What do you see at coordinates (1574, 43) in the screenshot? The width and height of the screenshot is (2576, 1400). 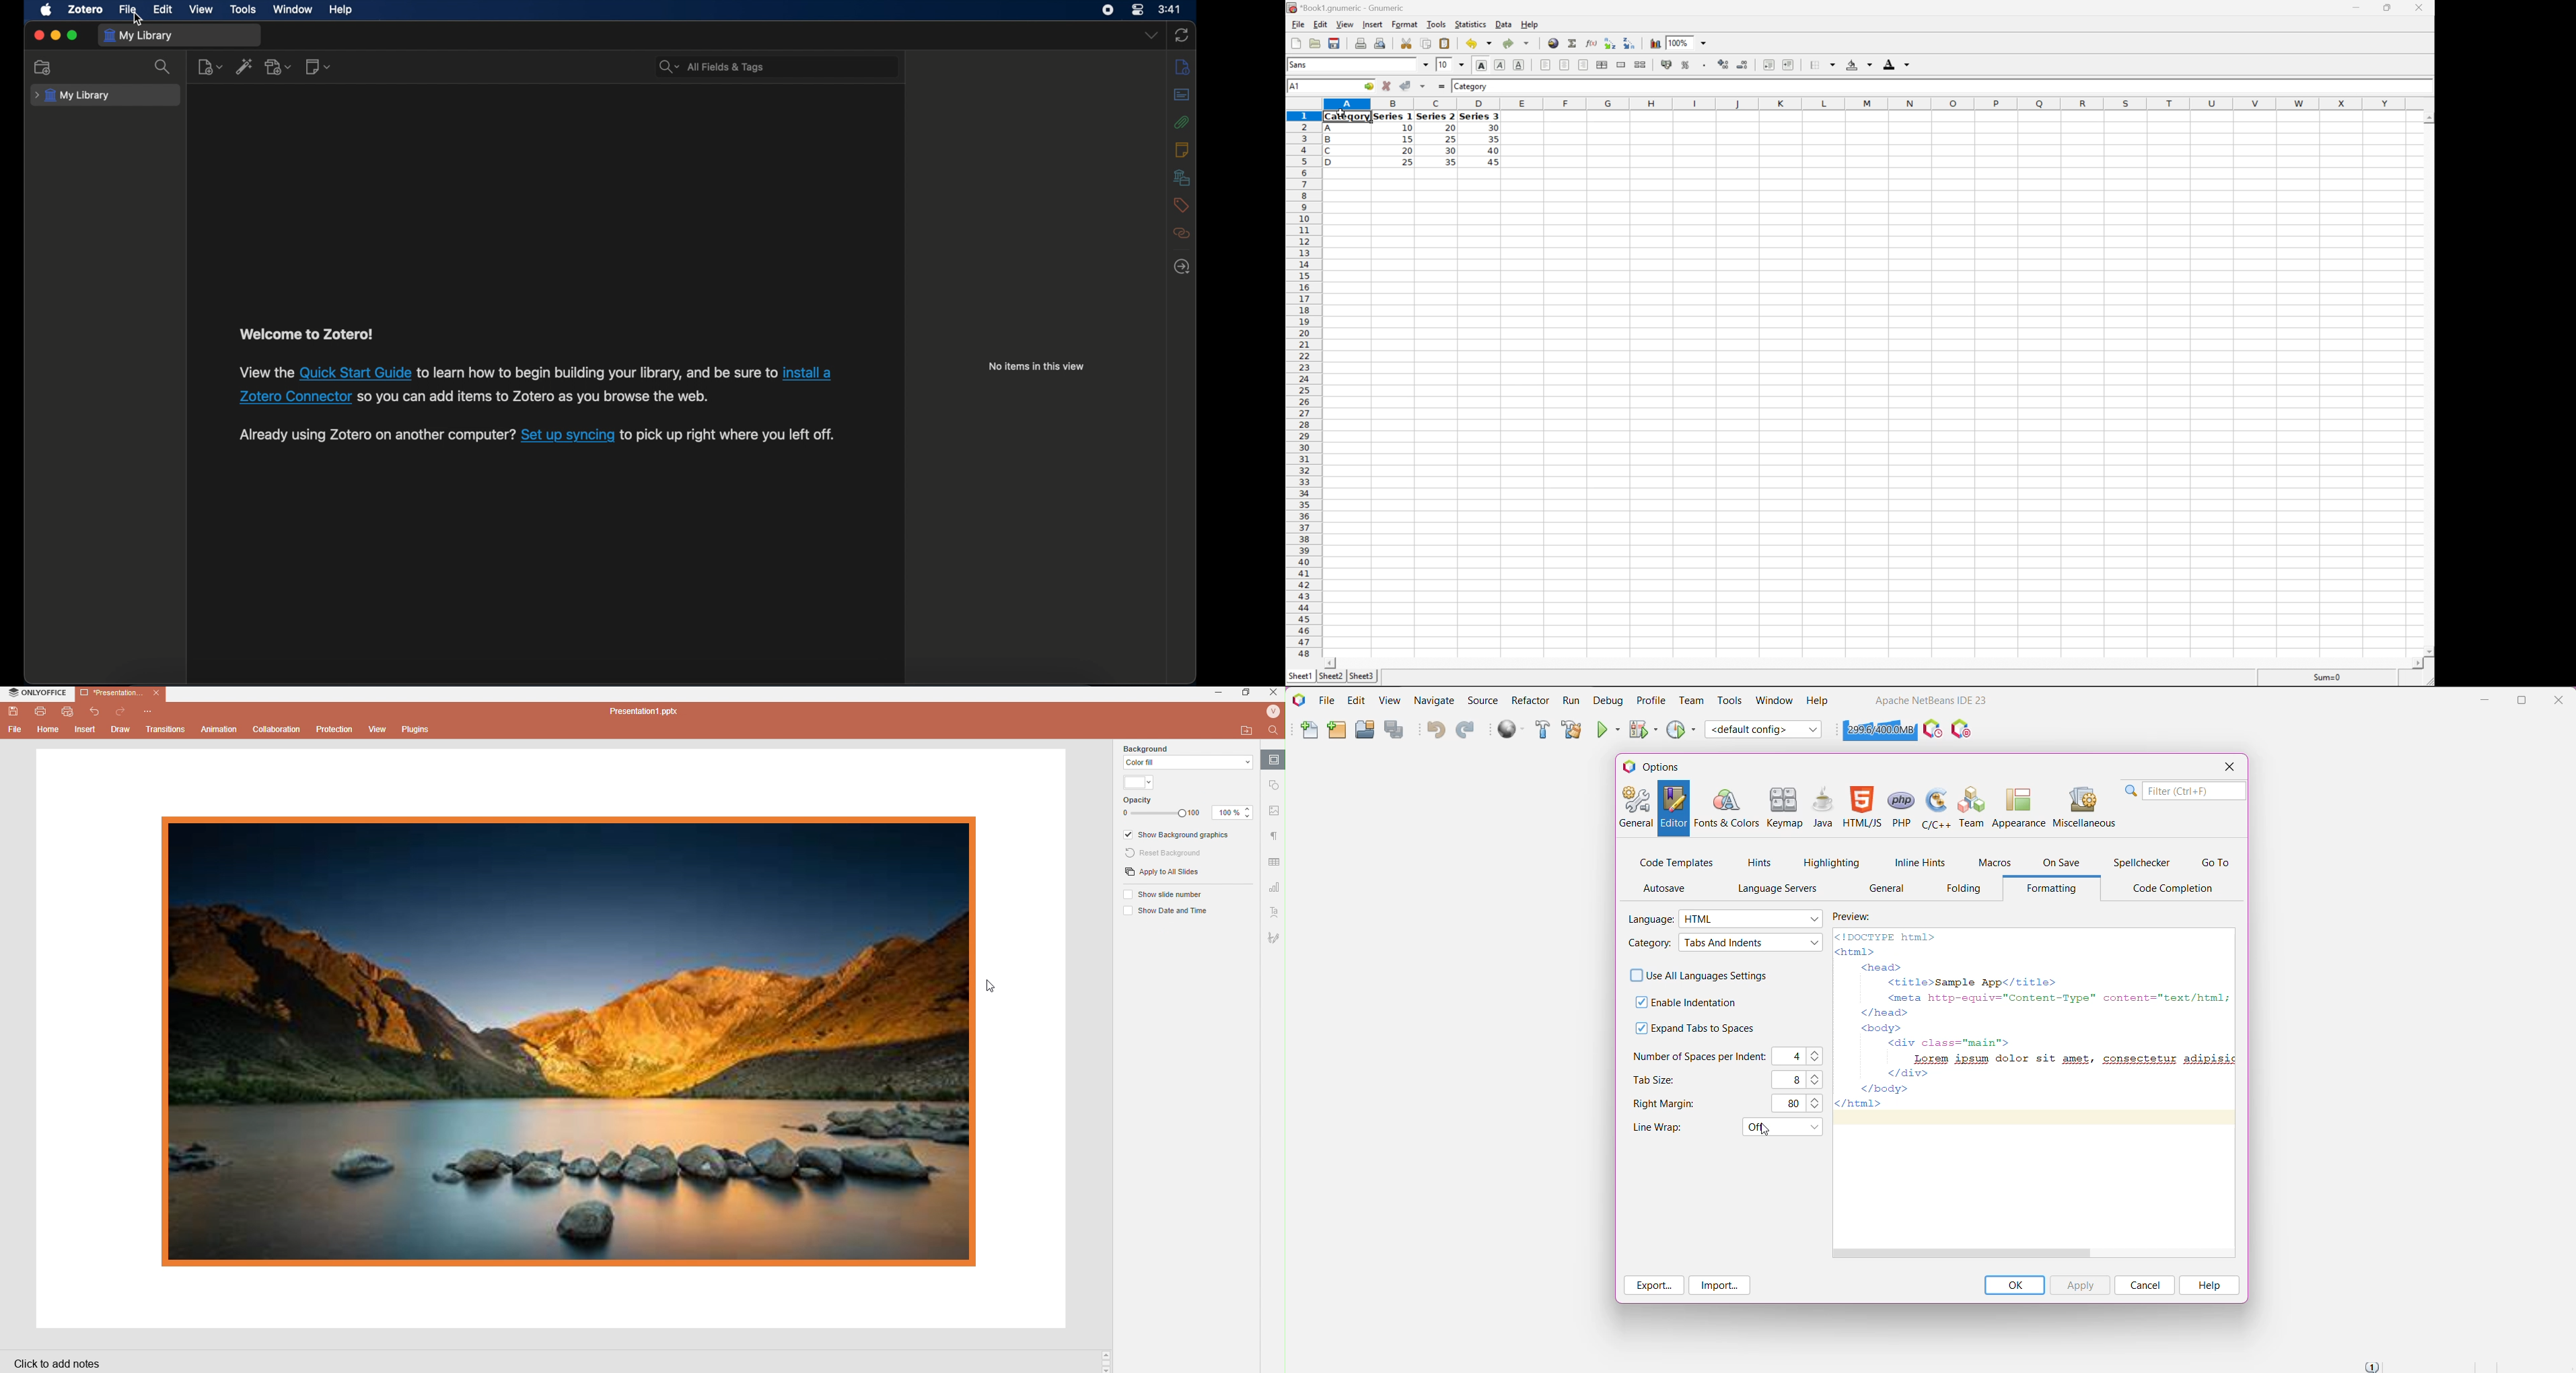 I see `Sum in current cell` at bounding box center [1574, 43].